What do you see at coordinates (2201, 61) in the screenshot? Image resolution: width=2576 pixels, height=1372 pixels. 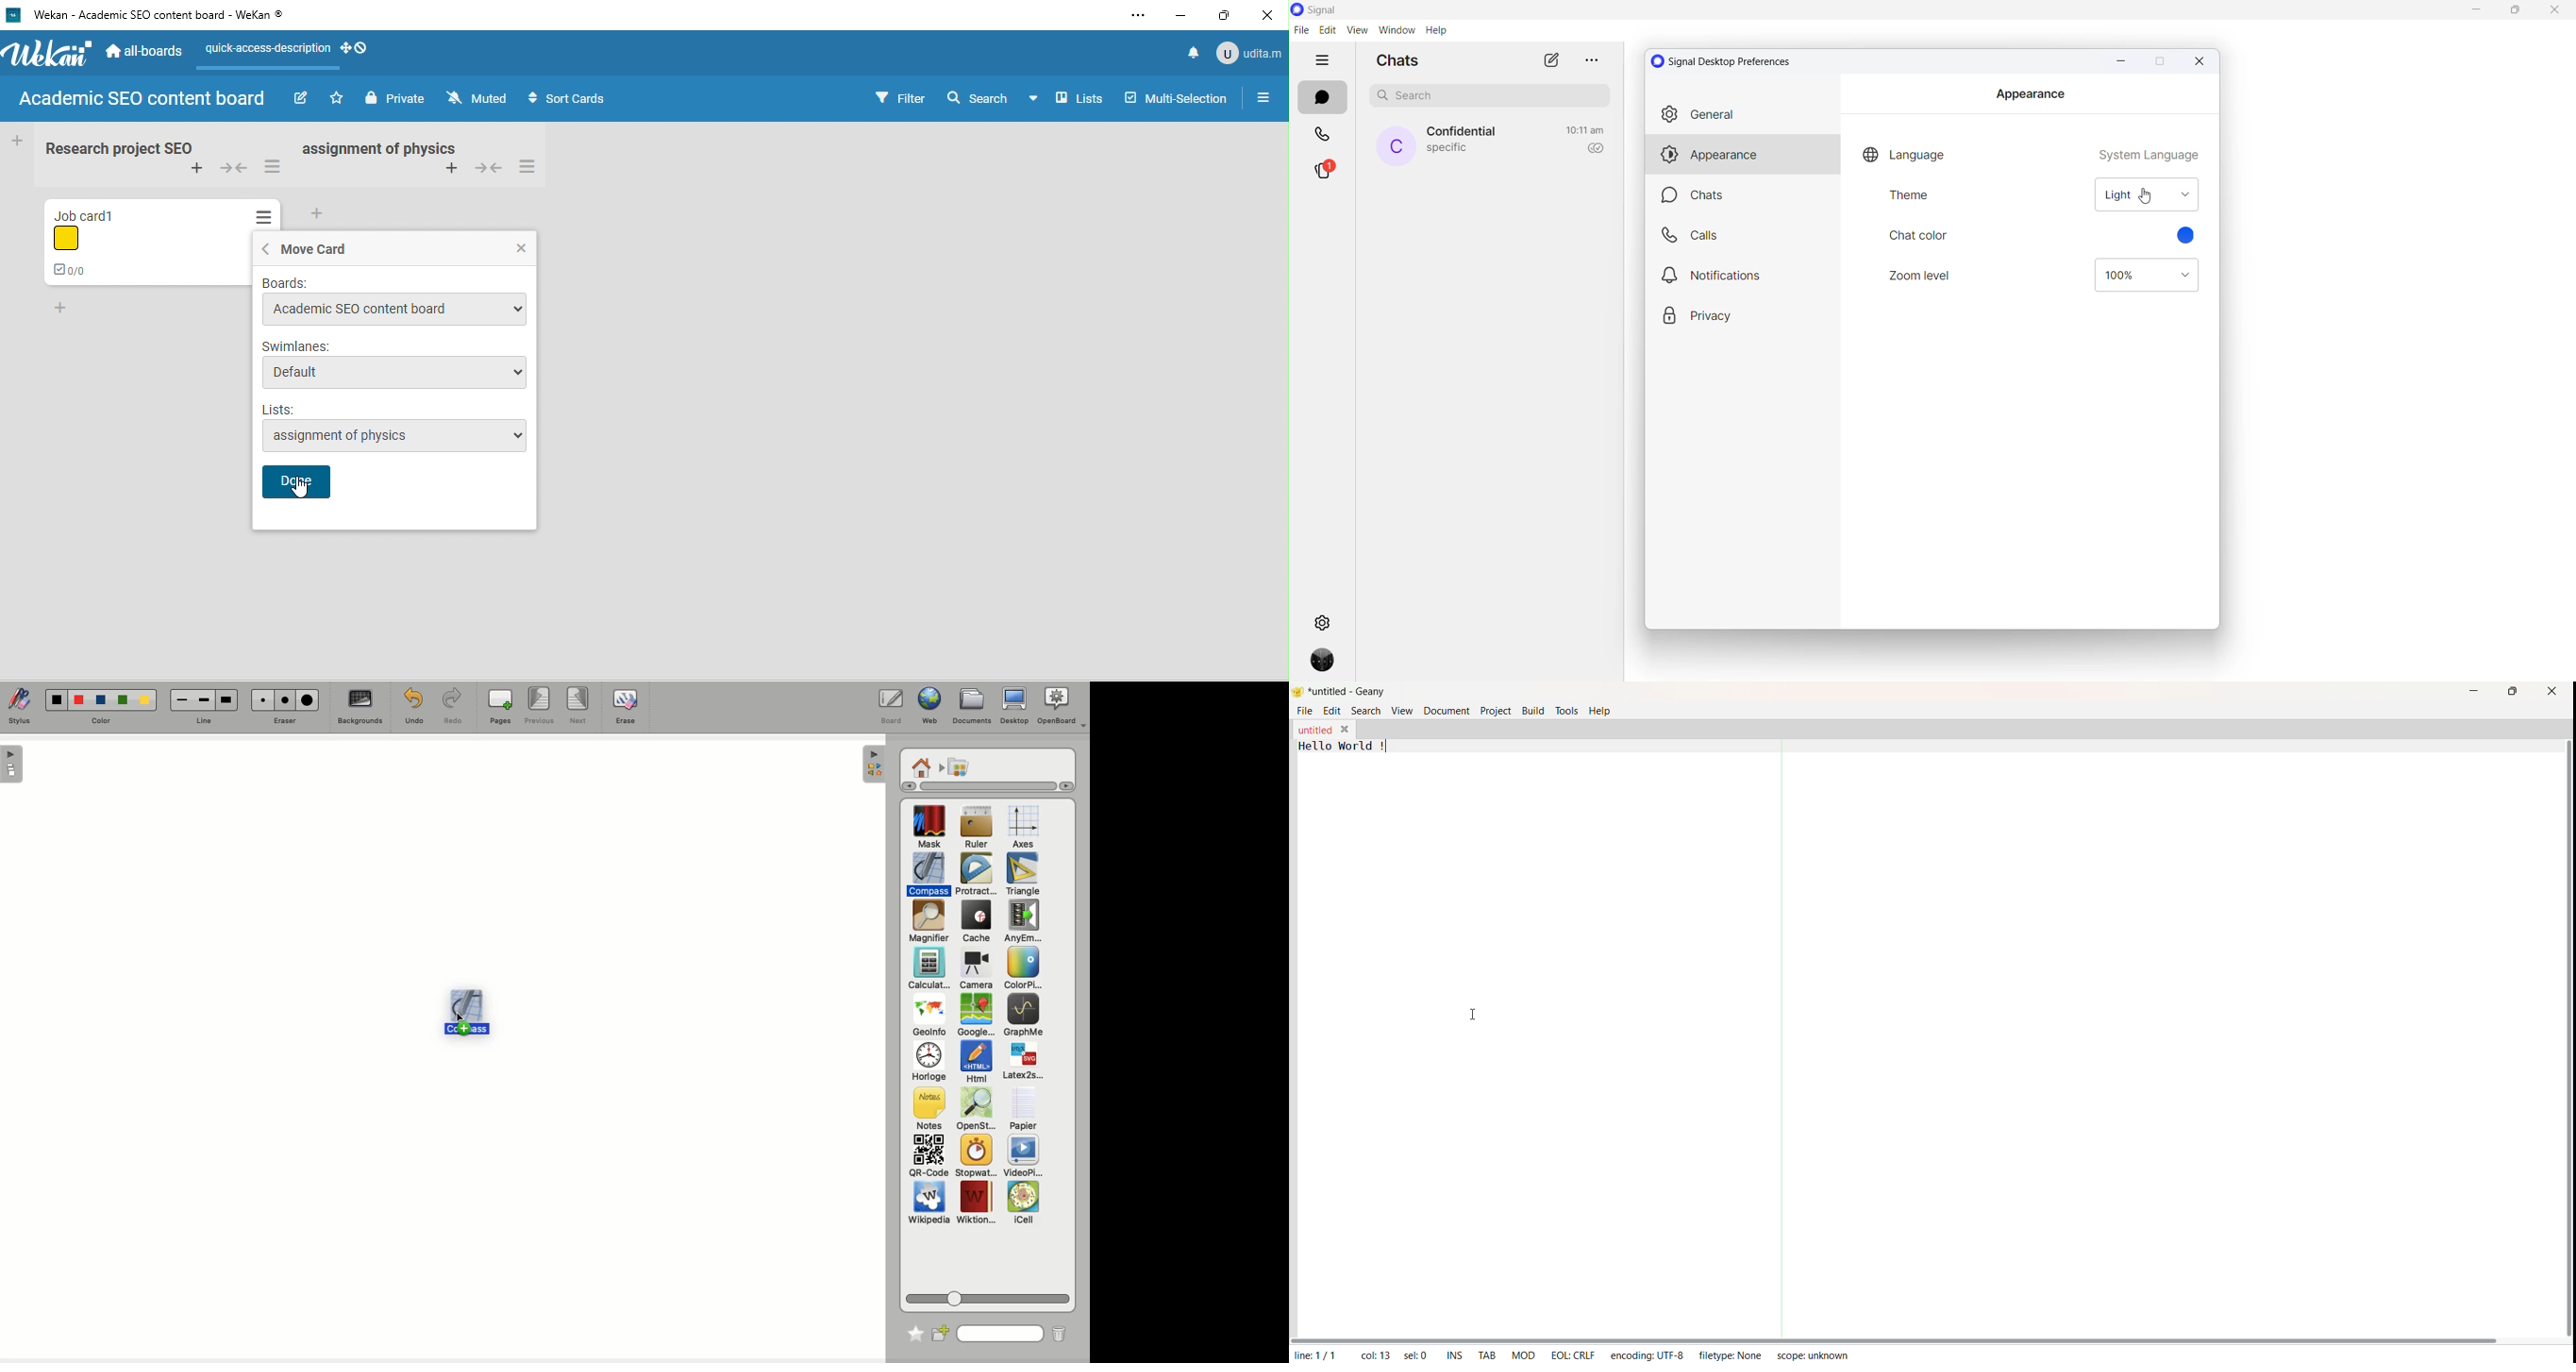 I see `close` at bounding box center [2201, 61].